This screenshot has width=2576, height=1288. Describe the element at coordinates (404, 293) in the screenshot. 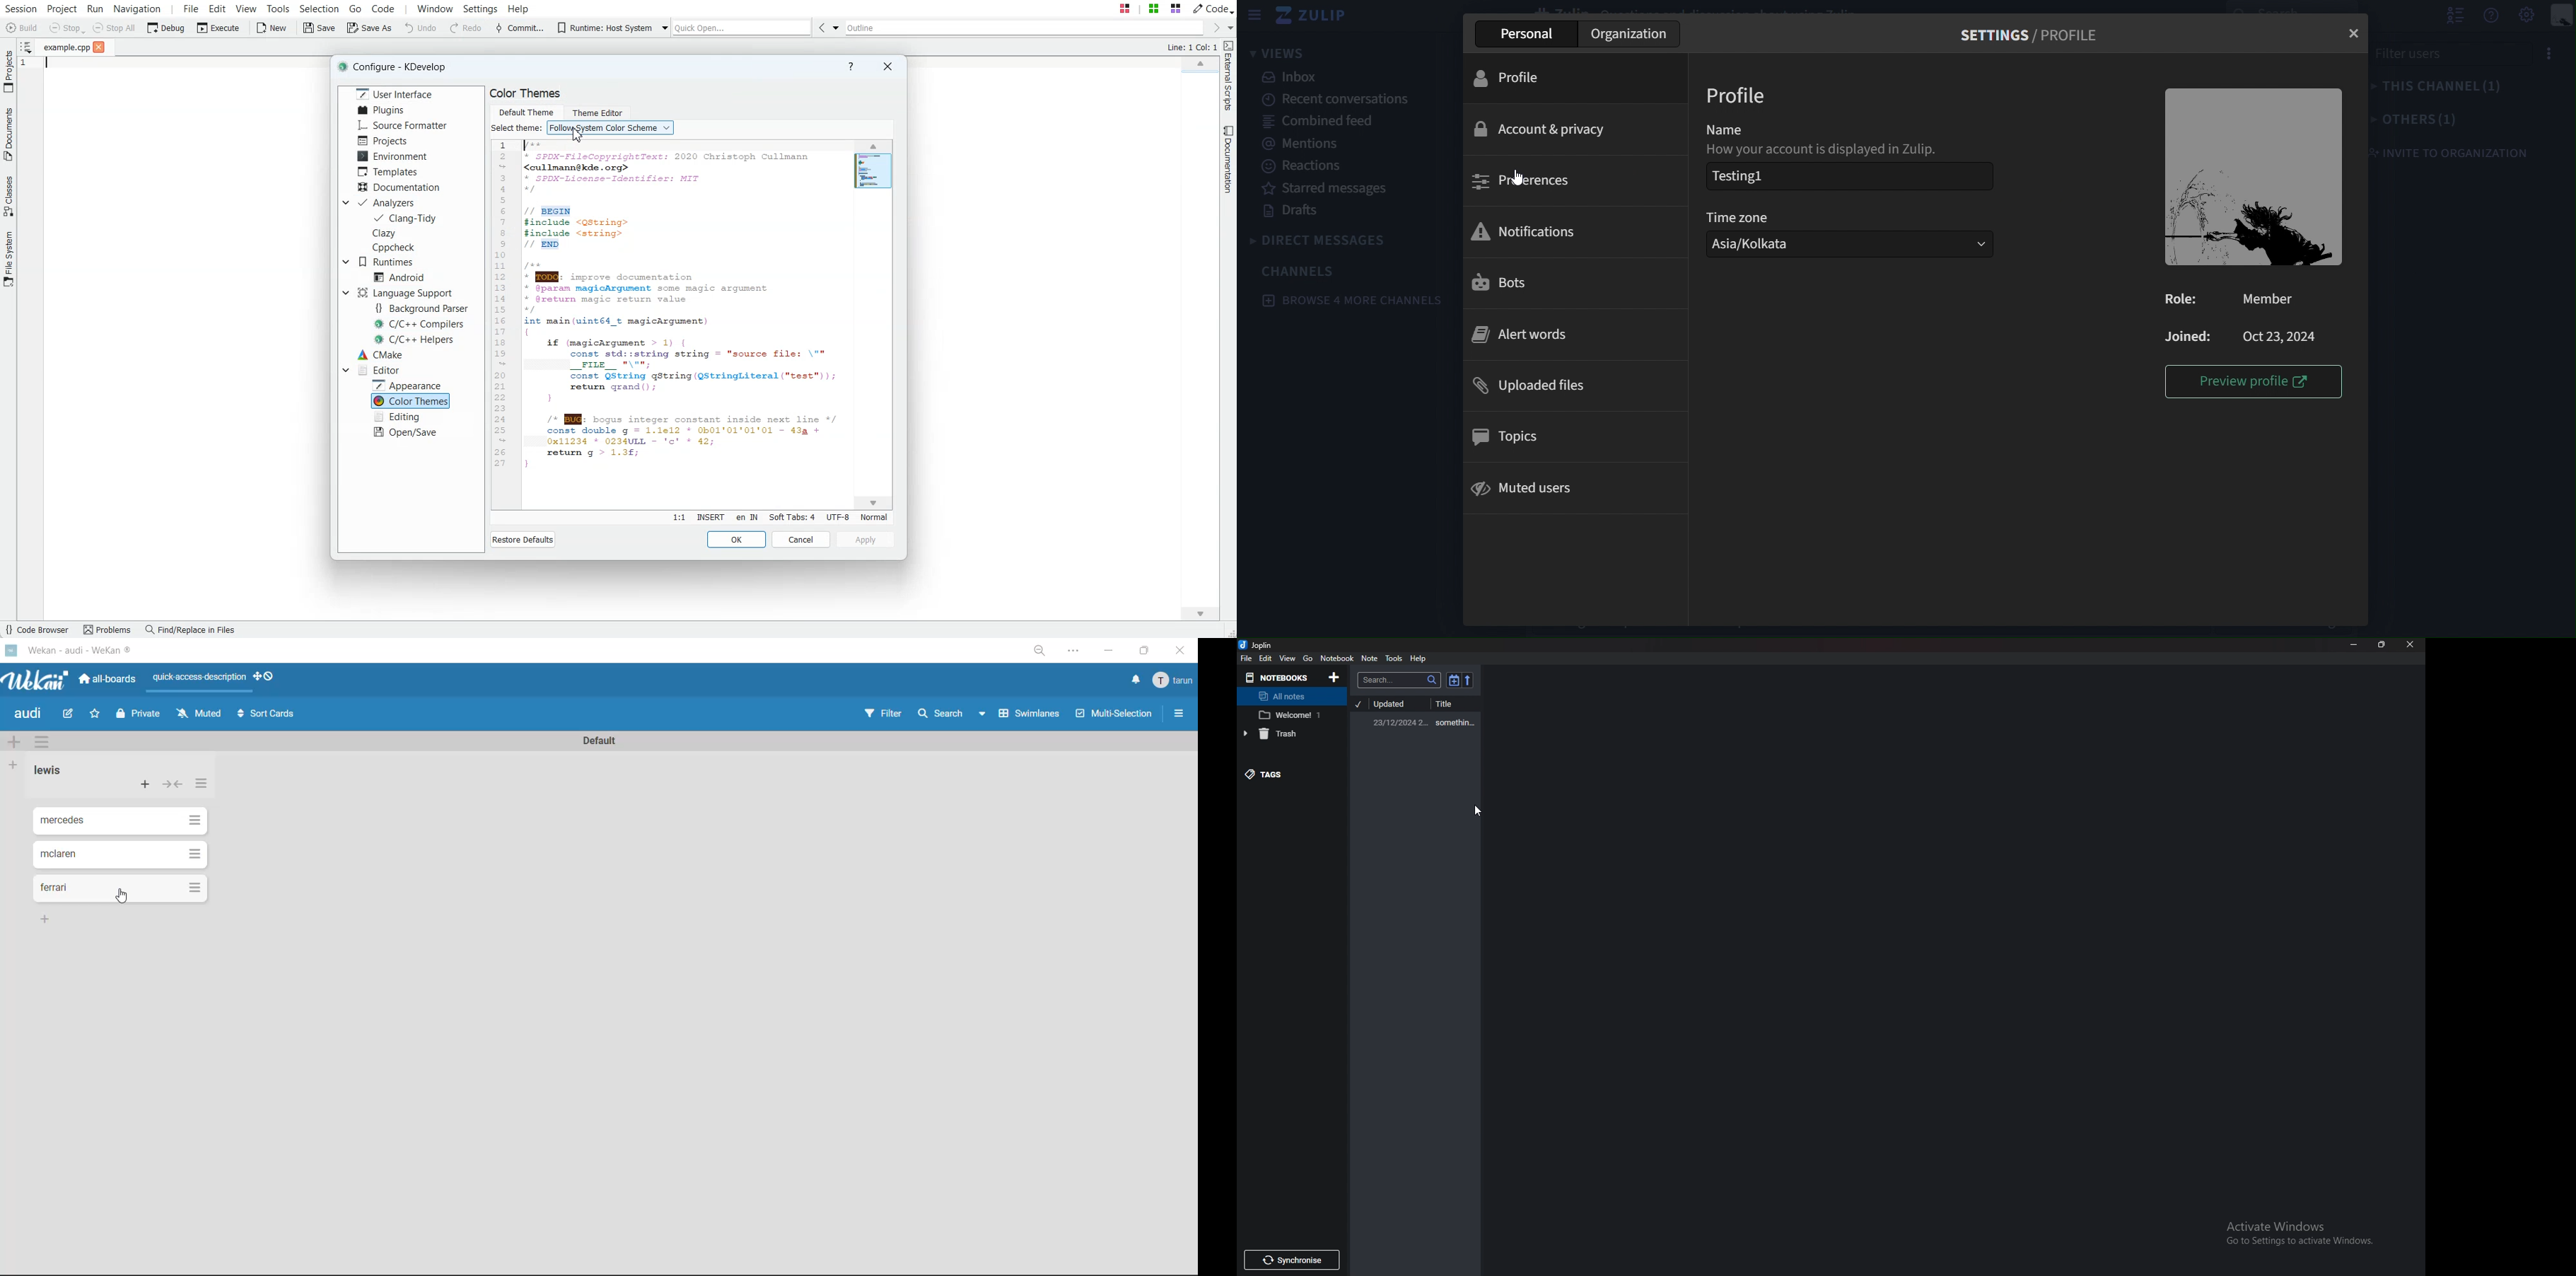

I see `Language Support` at that location.